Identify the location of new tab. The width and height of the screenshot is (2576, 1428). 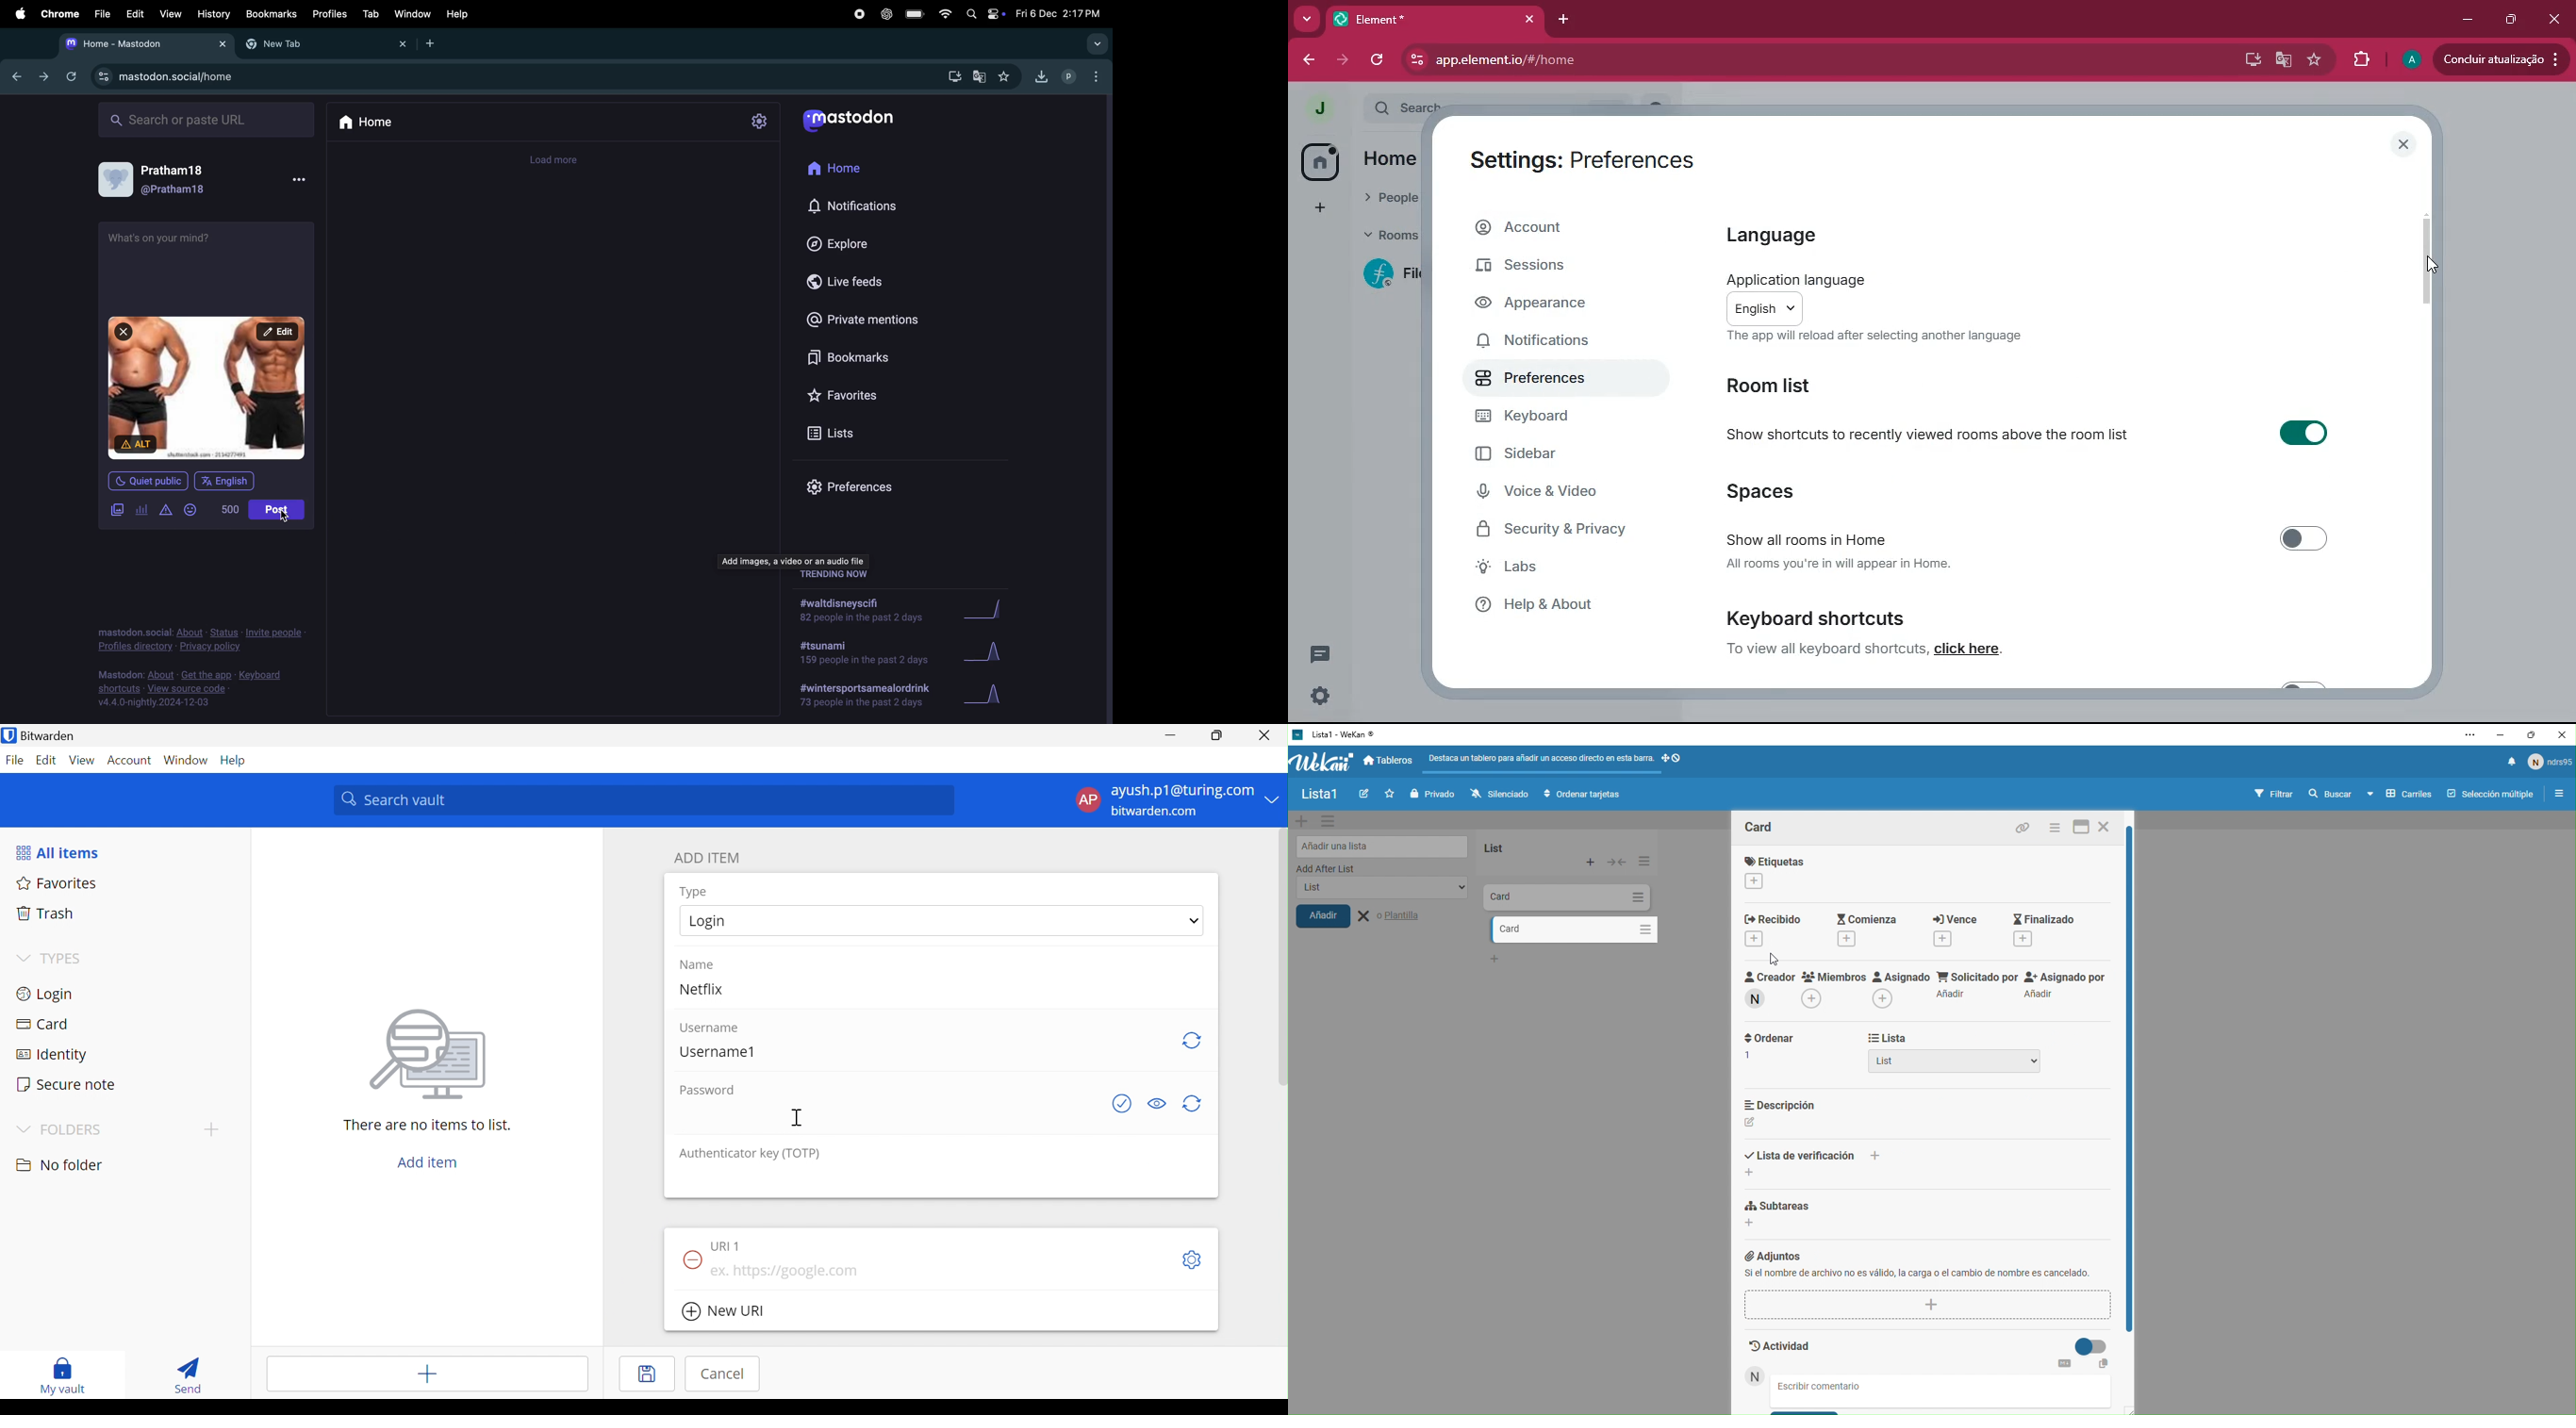
(434, 44).